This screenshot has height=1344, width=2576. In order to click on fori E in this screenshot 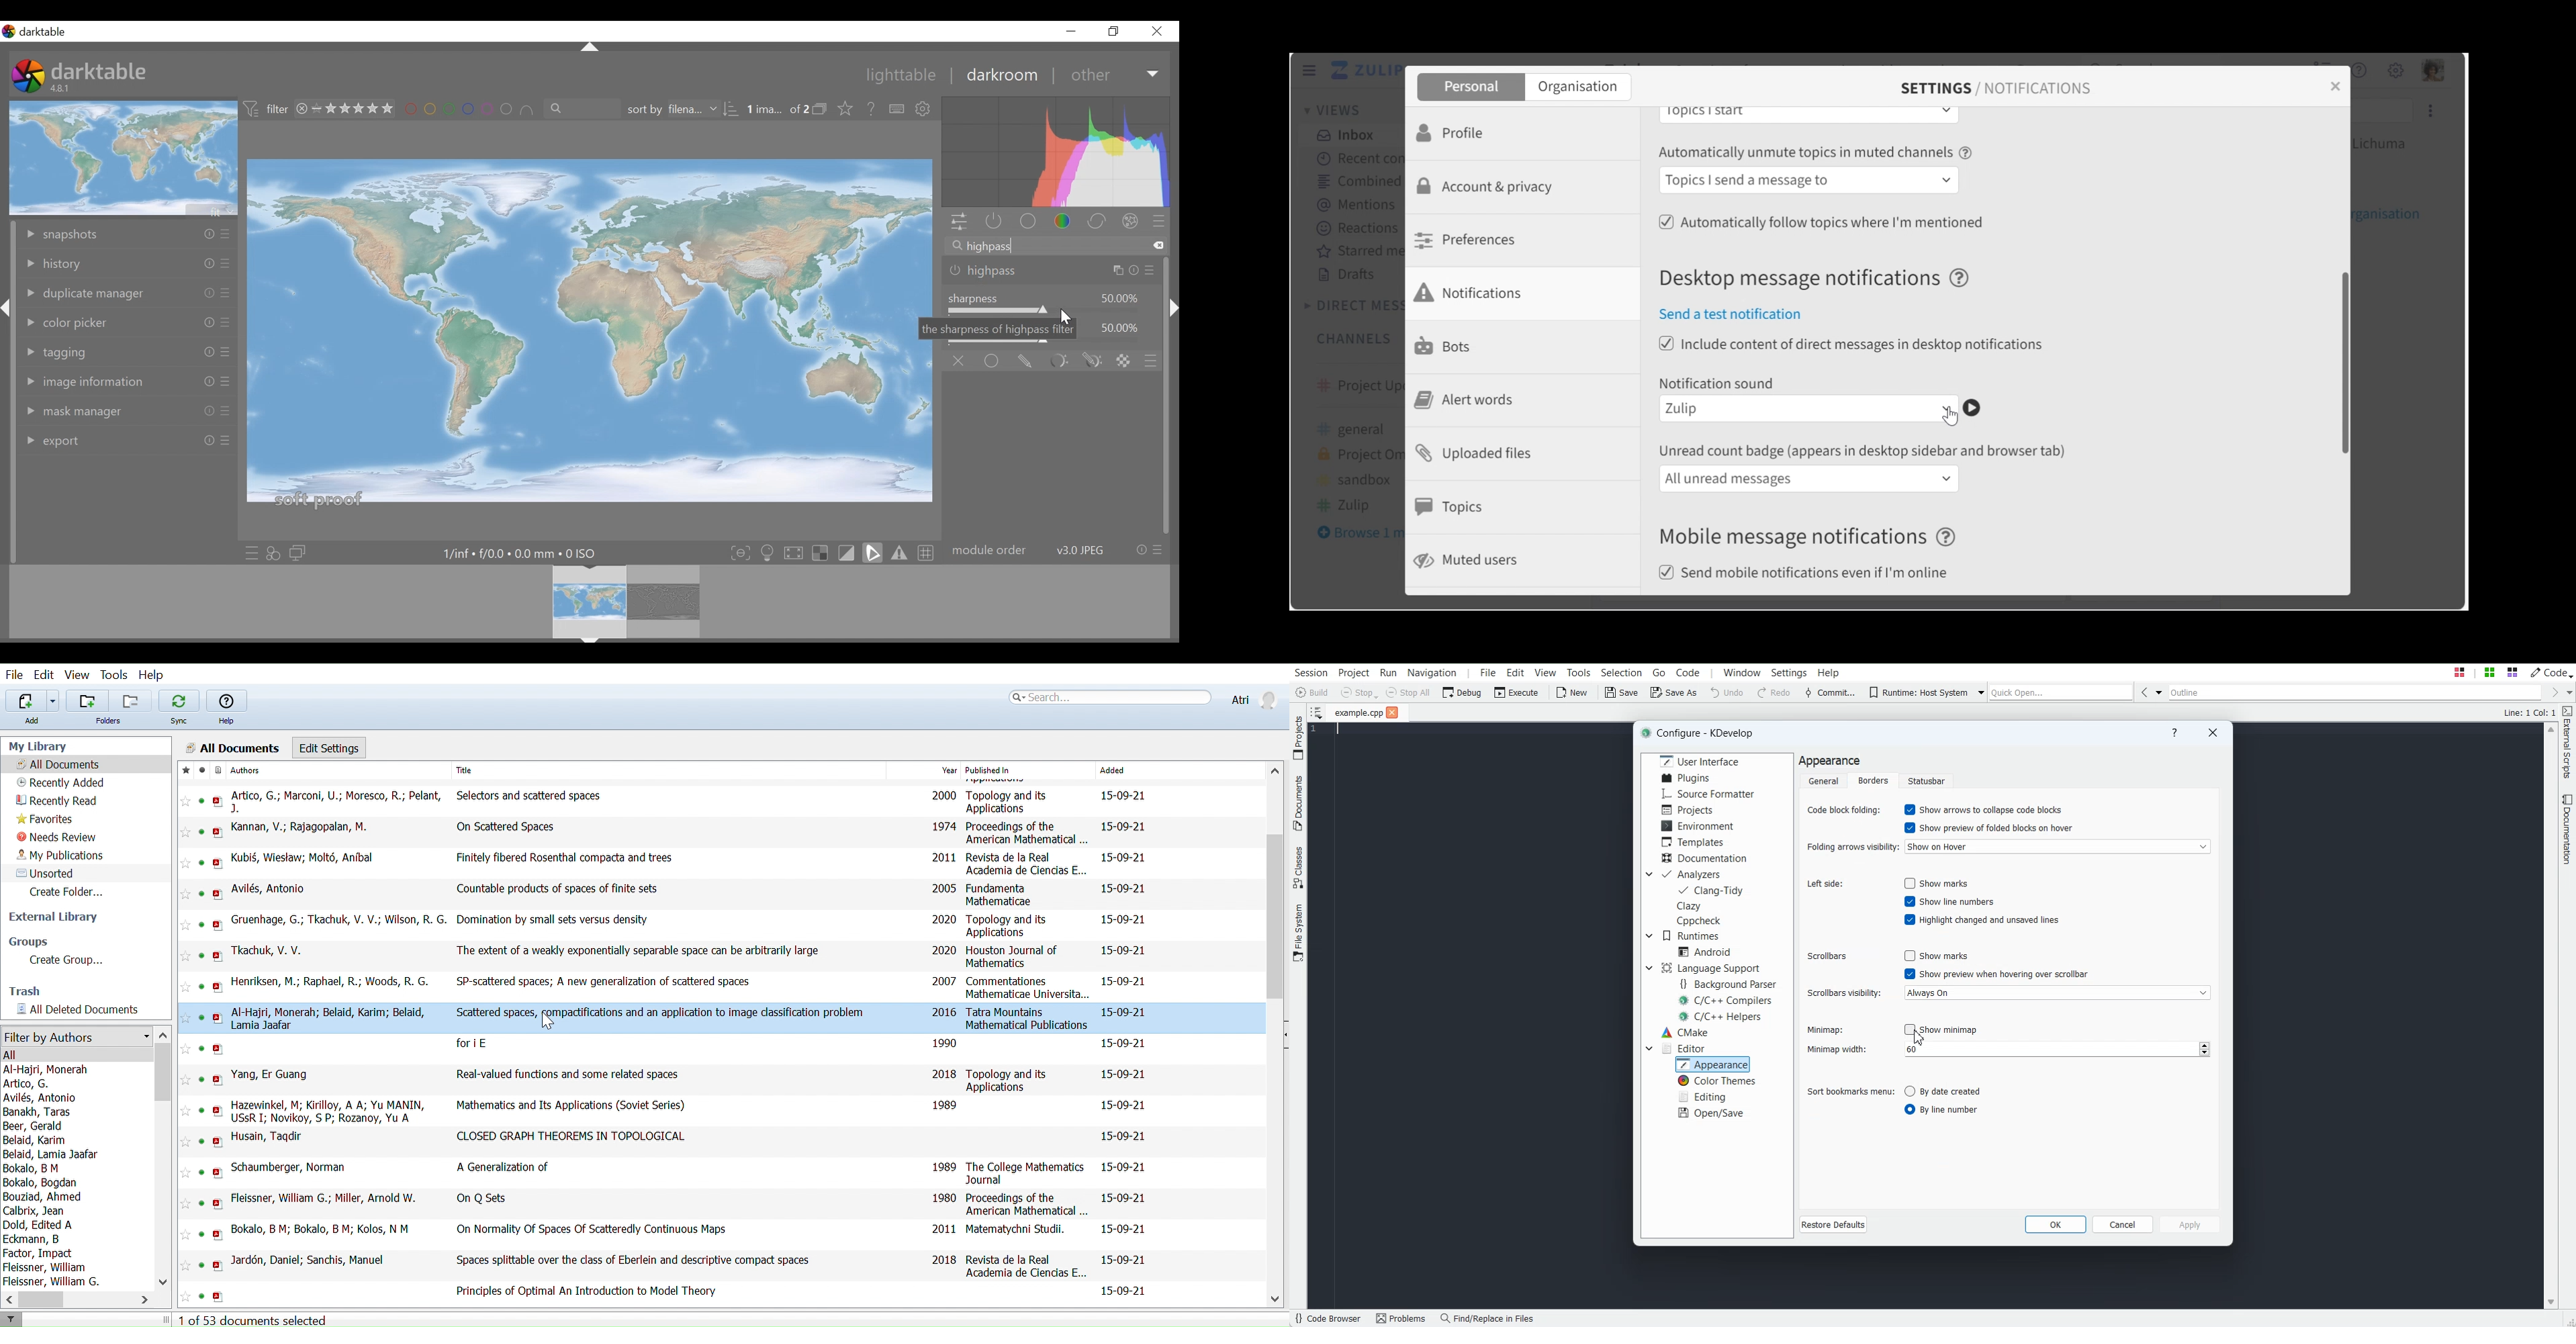, I will do `click(473, 1043)`.